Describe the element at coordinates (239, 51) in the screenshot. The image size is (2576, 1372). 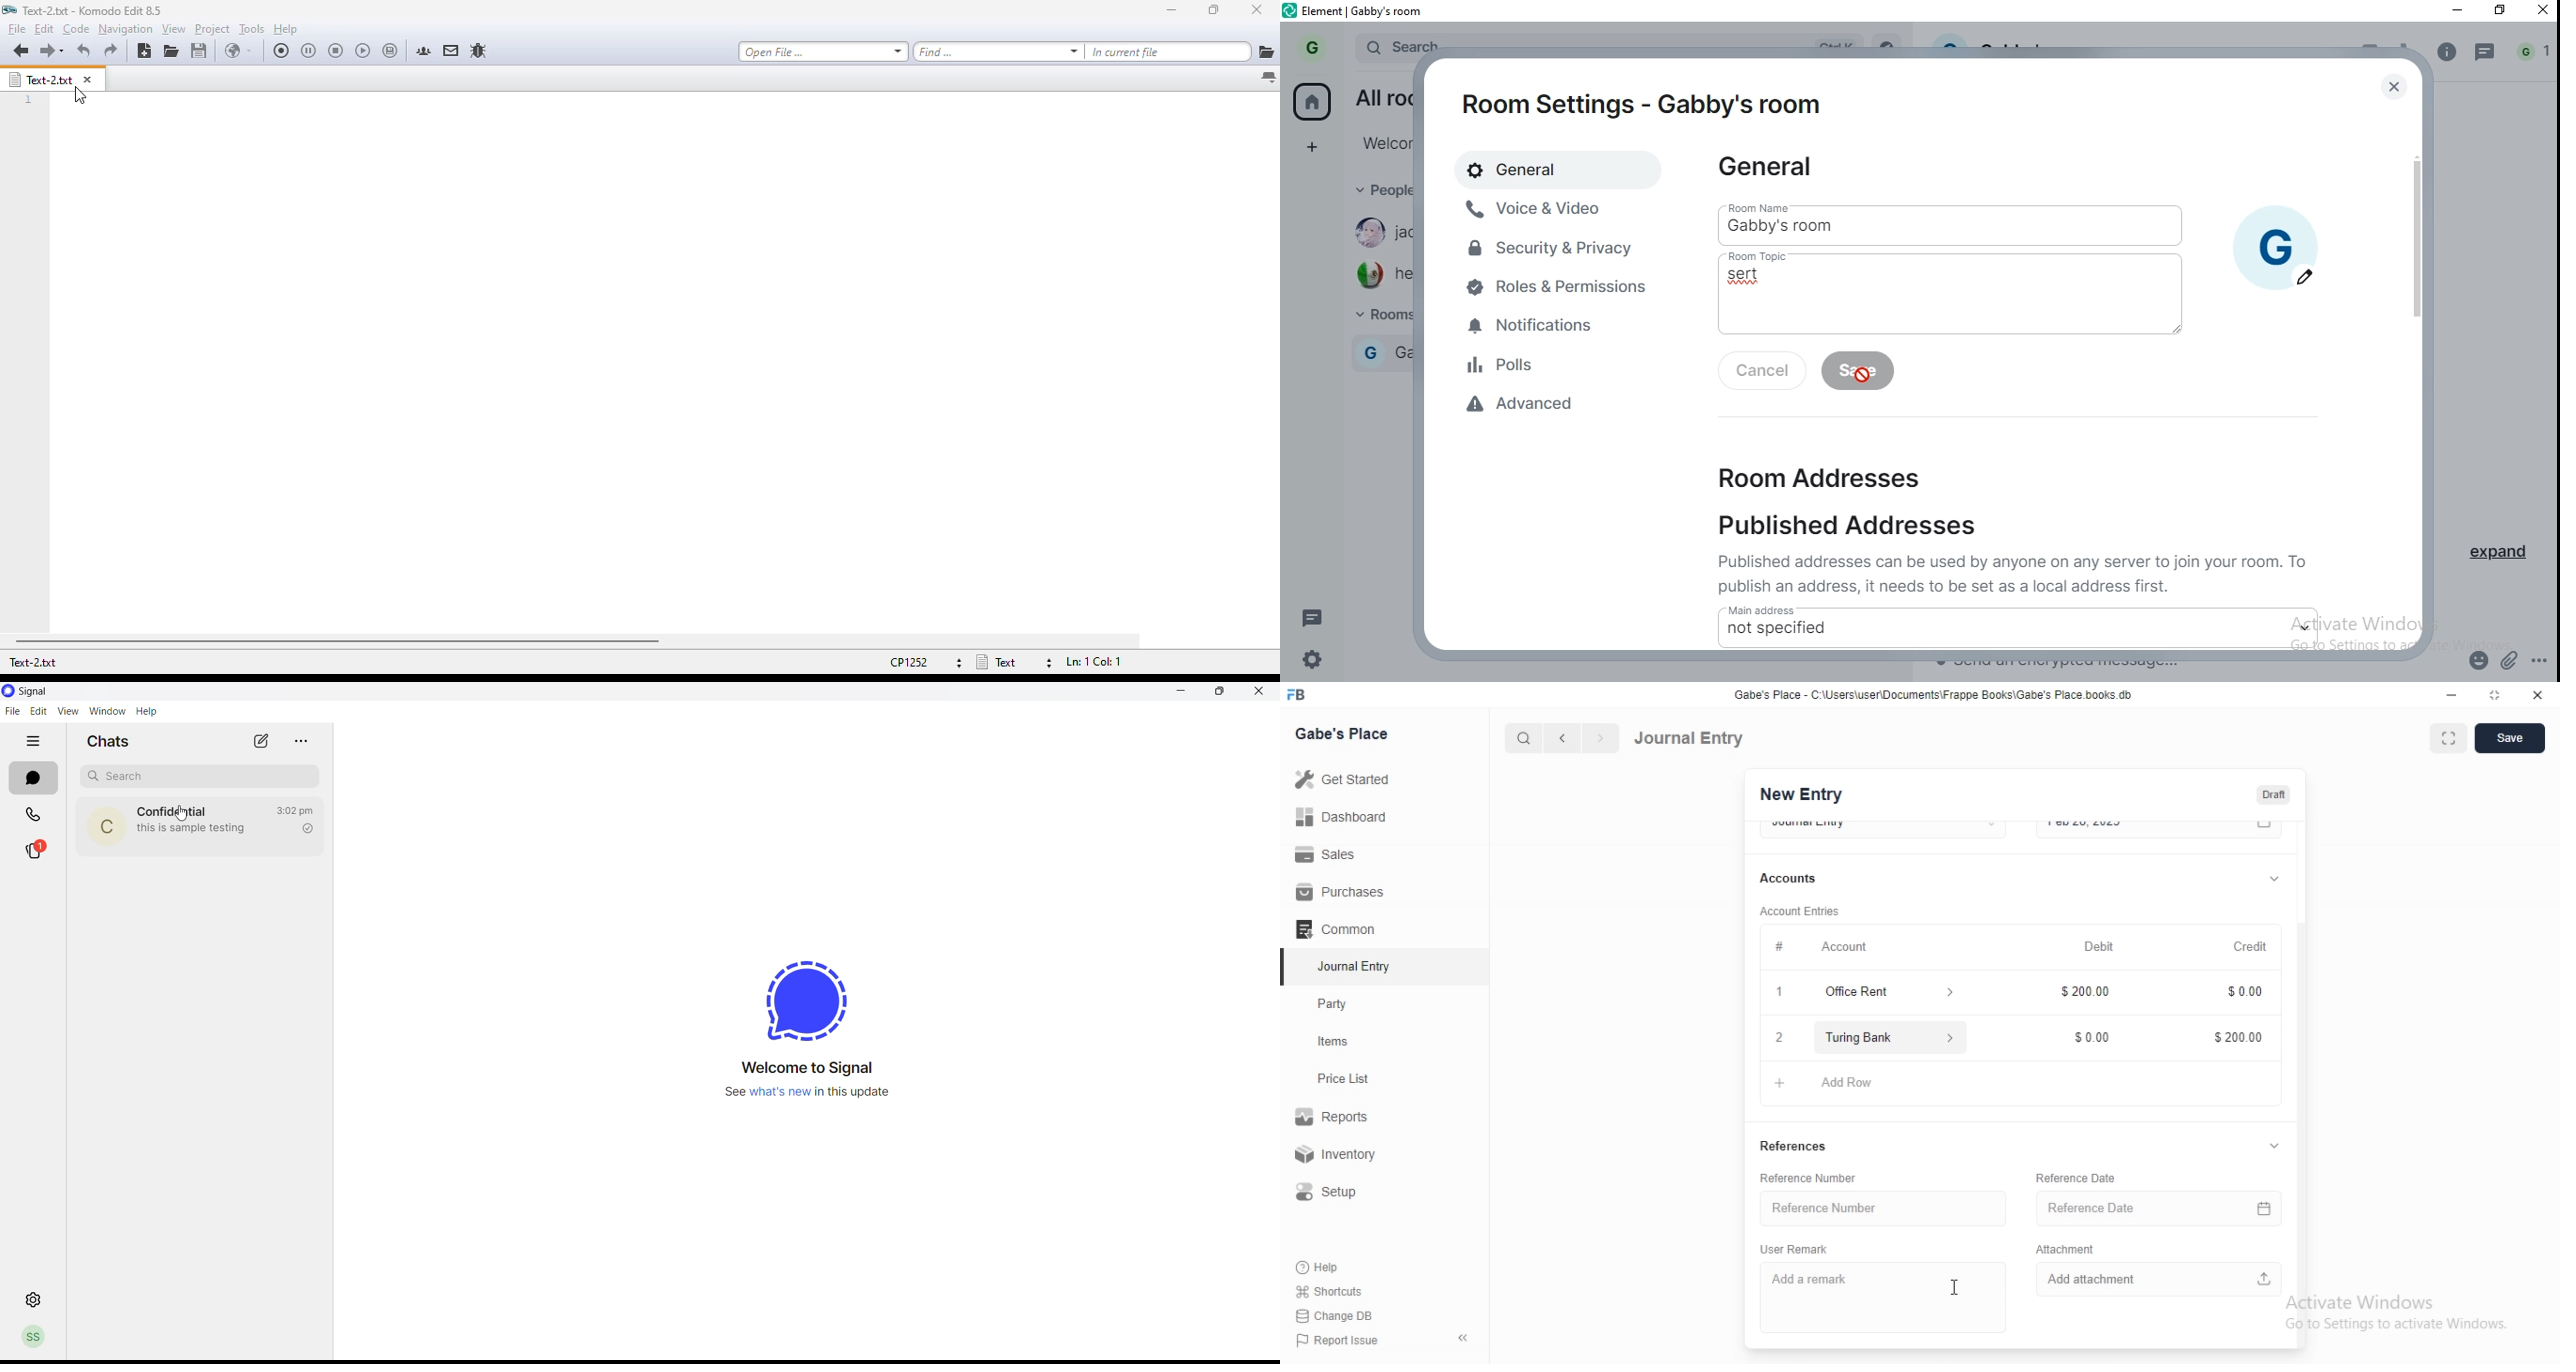
I see `preview buffer in browser` at that location.